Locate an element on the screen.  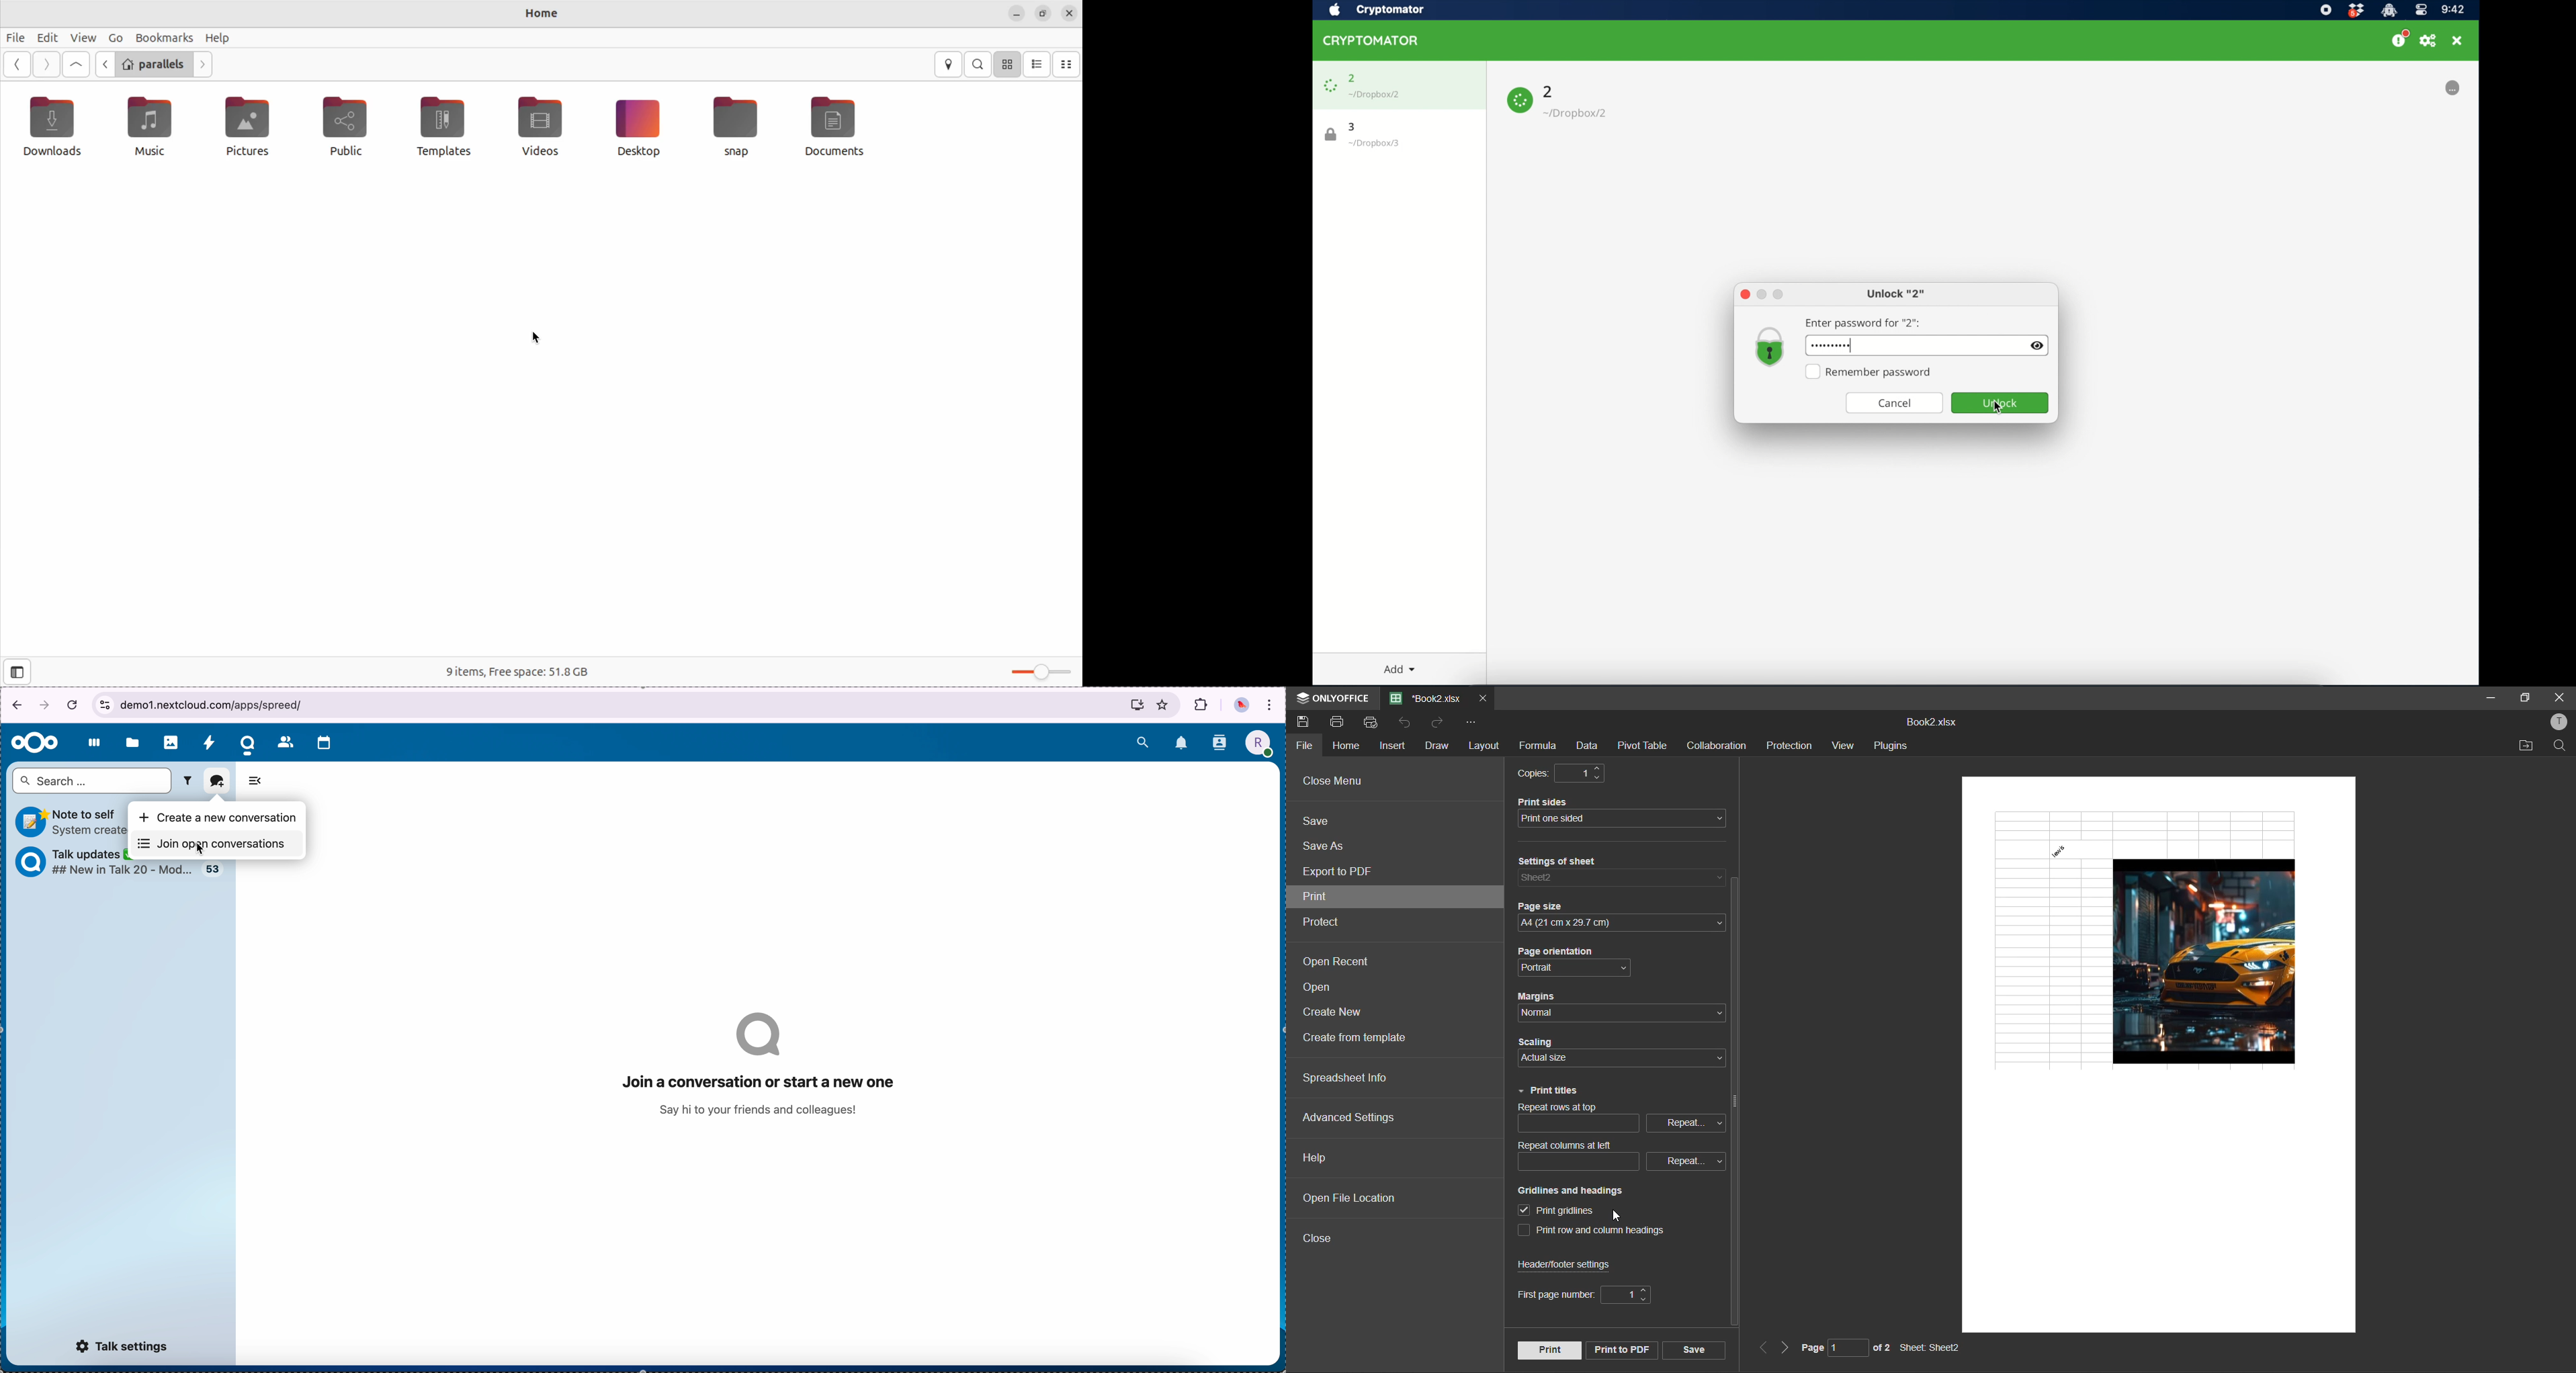
minimize is located at coordinates (2490, 699).